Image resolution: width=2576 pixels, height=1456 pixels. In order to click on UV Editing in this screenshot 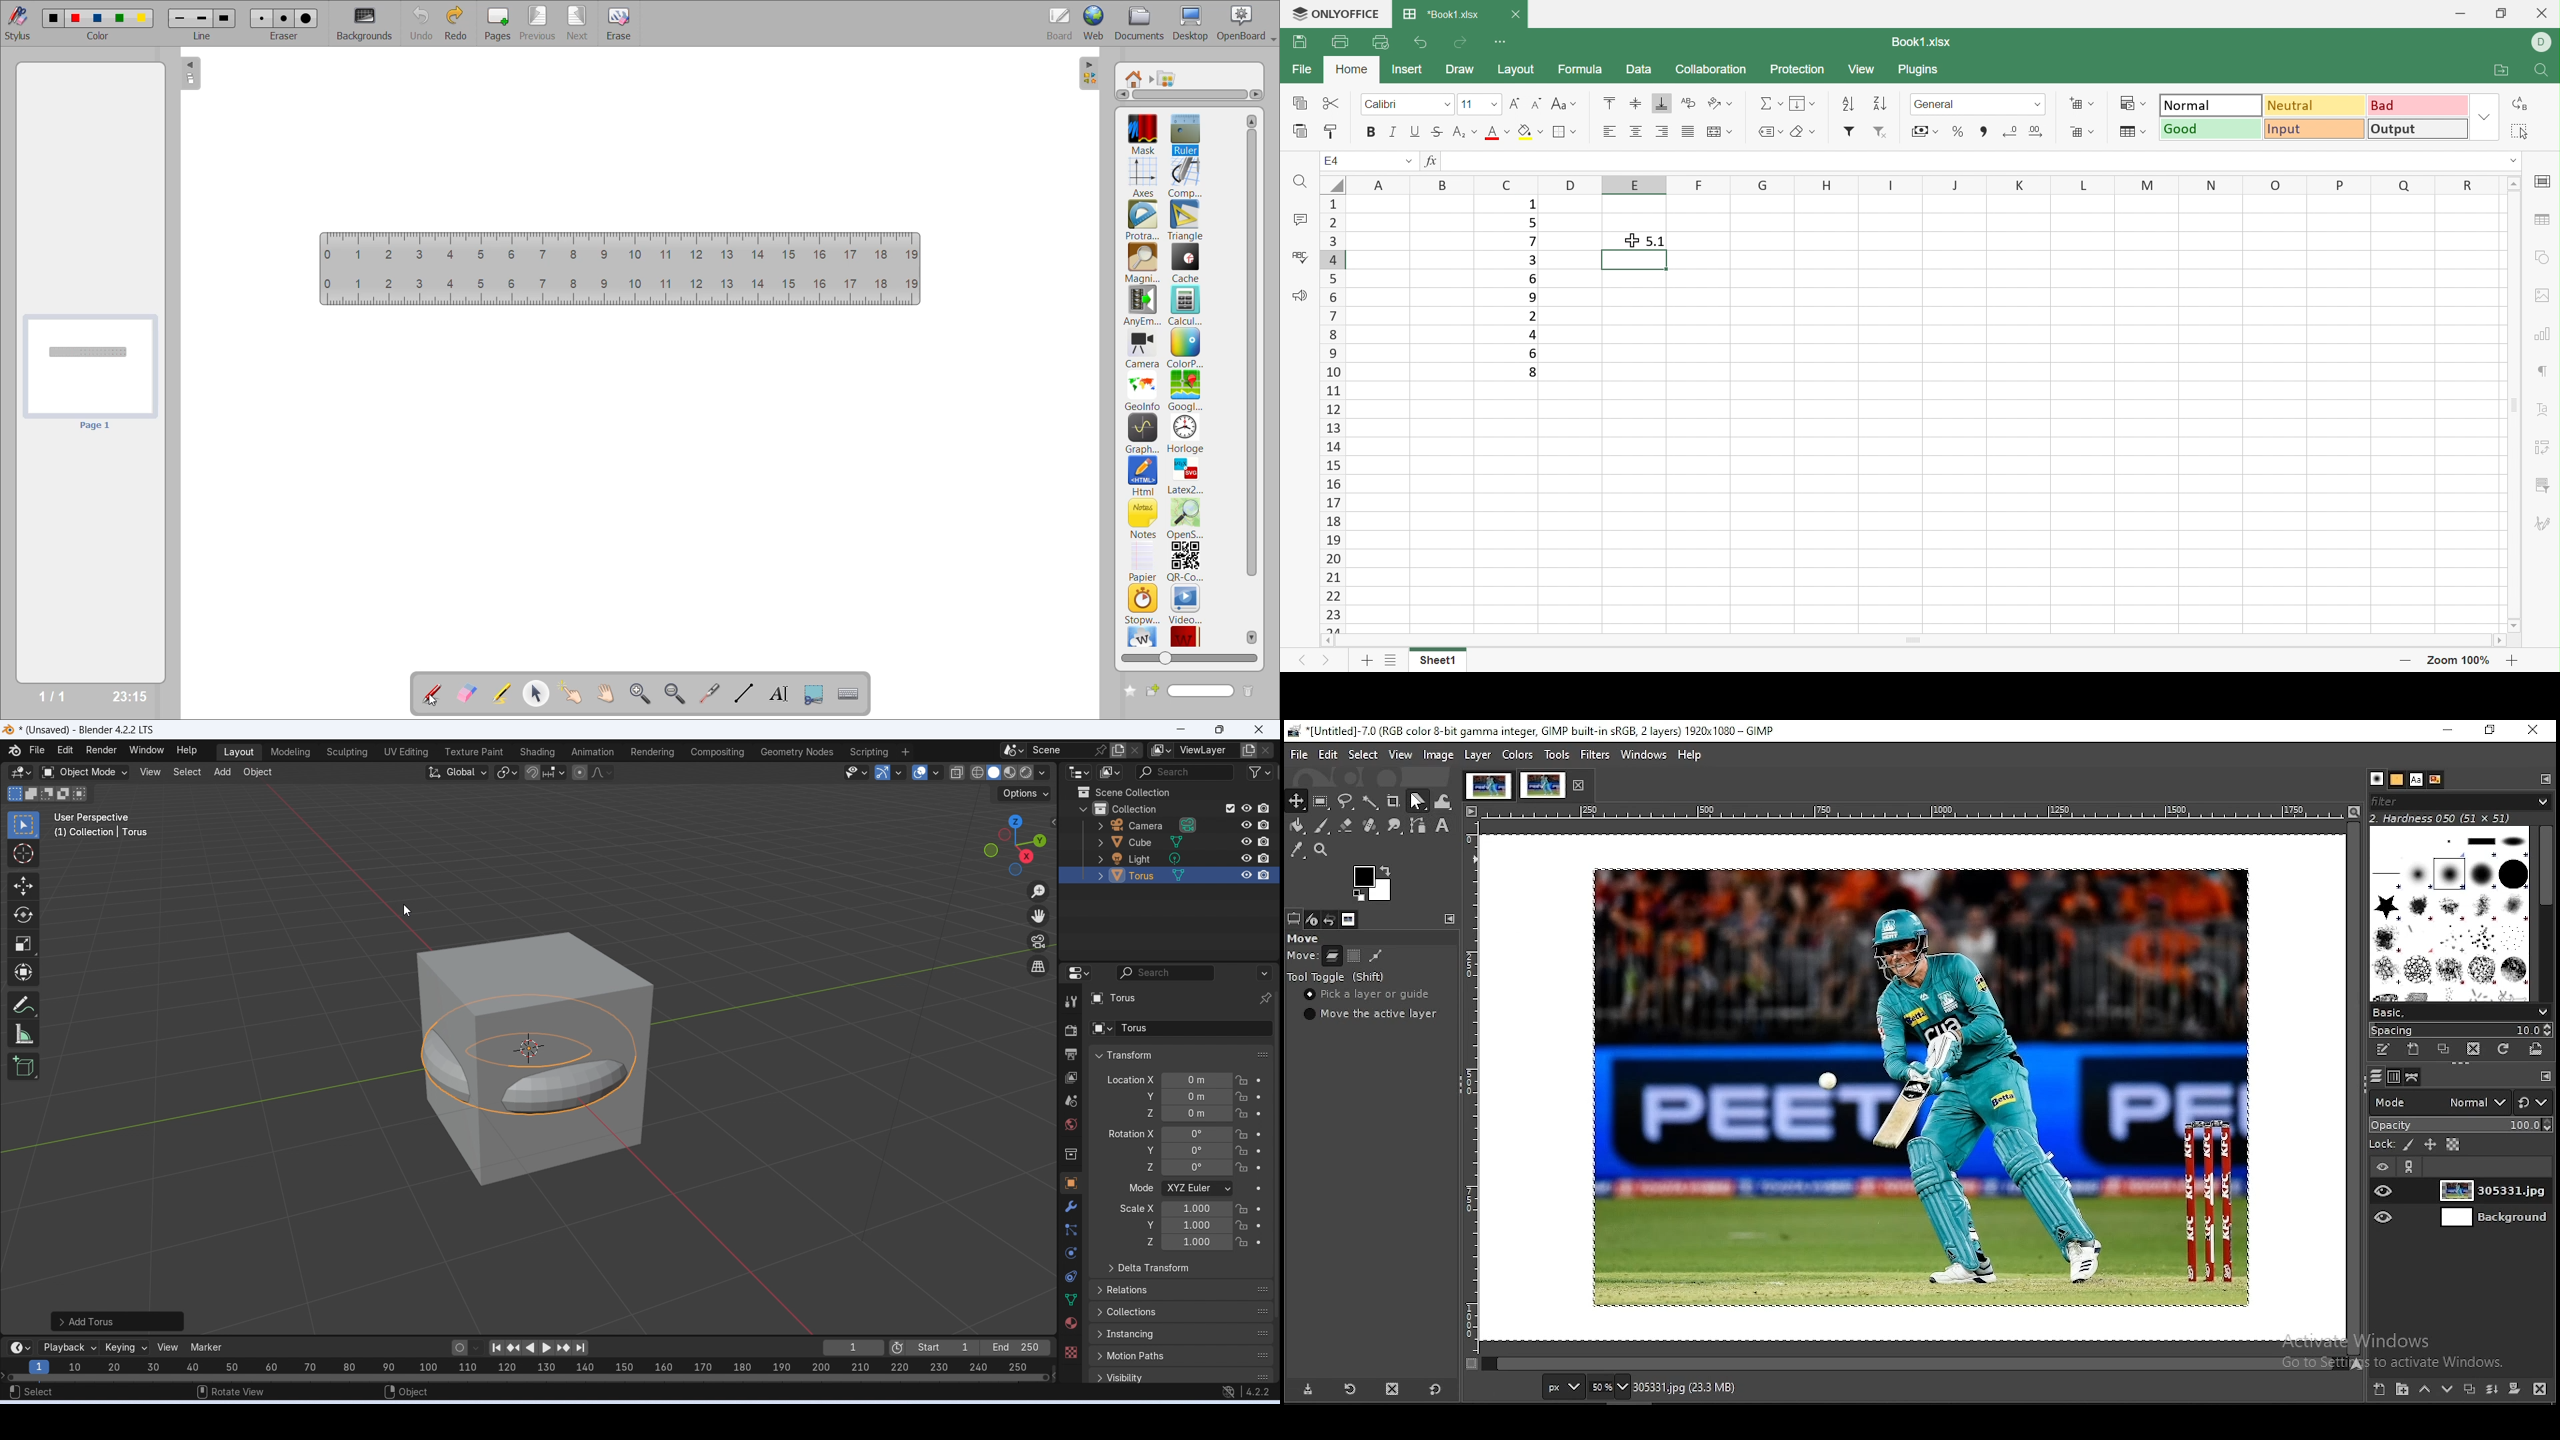, I will do `click(405, 752)`.